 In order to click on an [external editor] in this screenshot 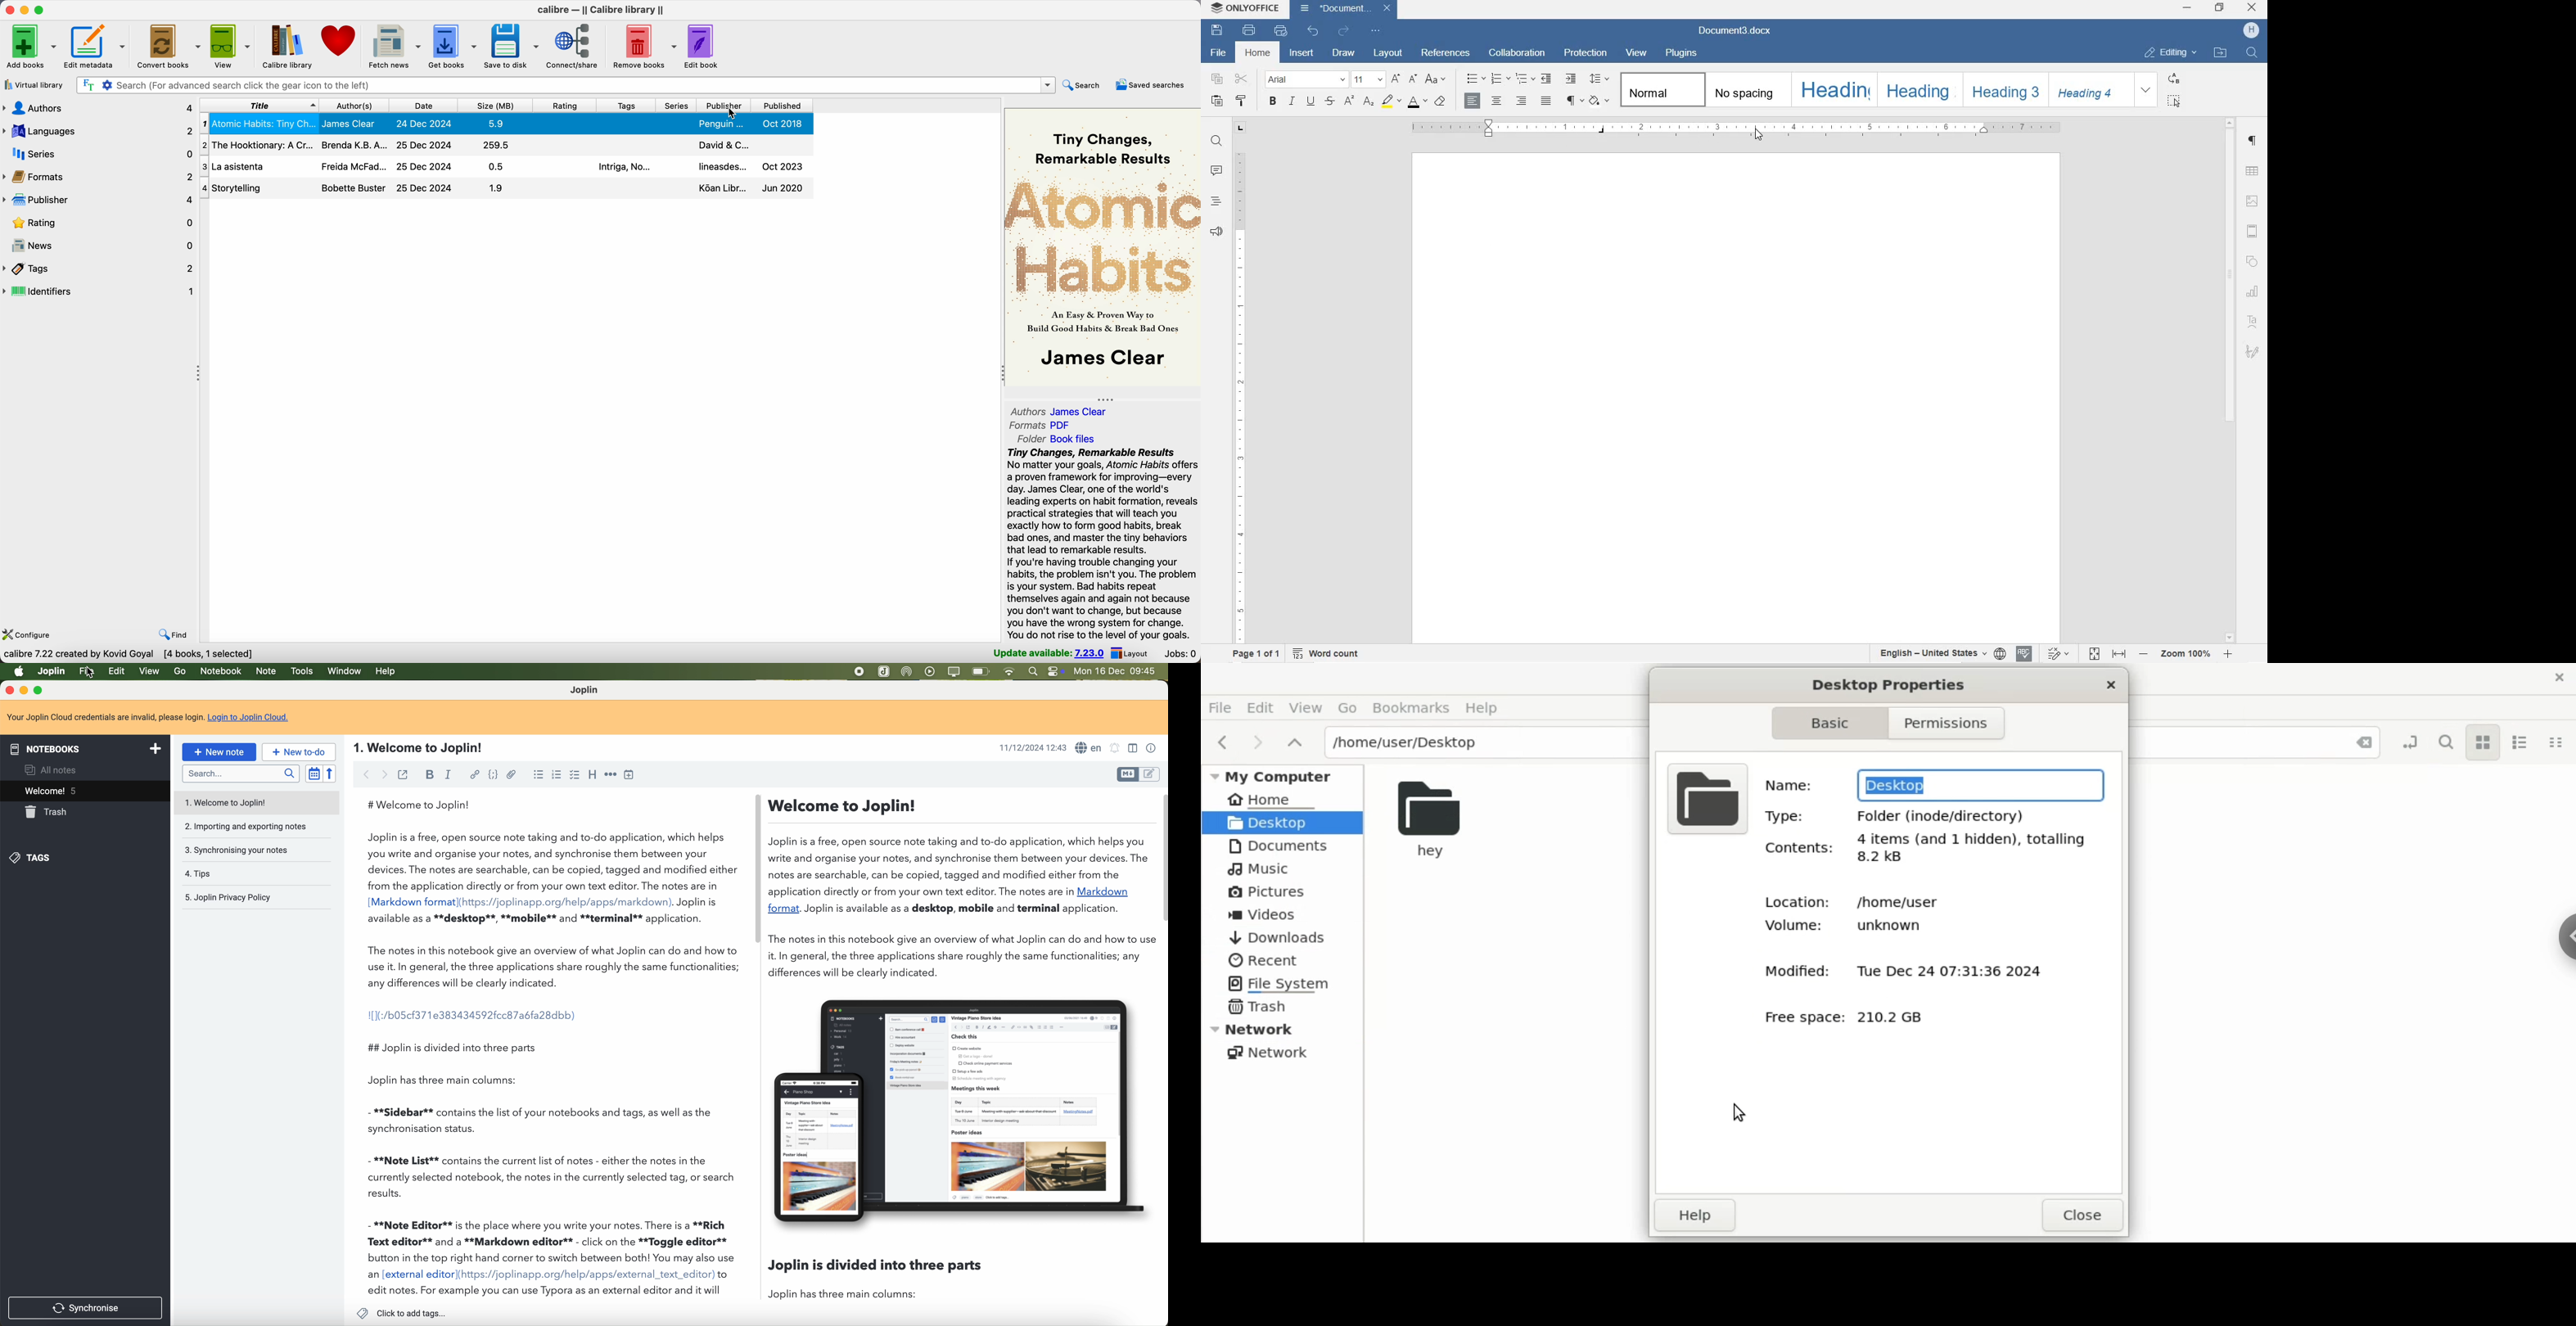, I will do `click(412, 1275)`.